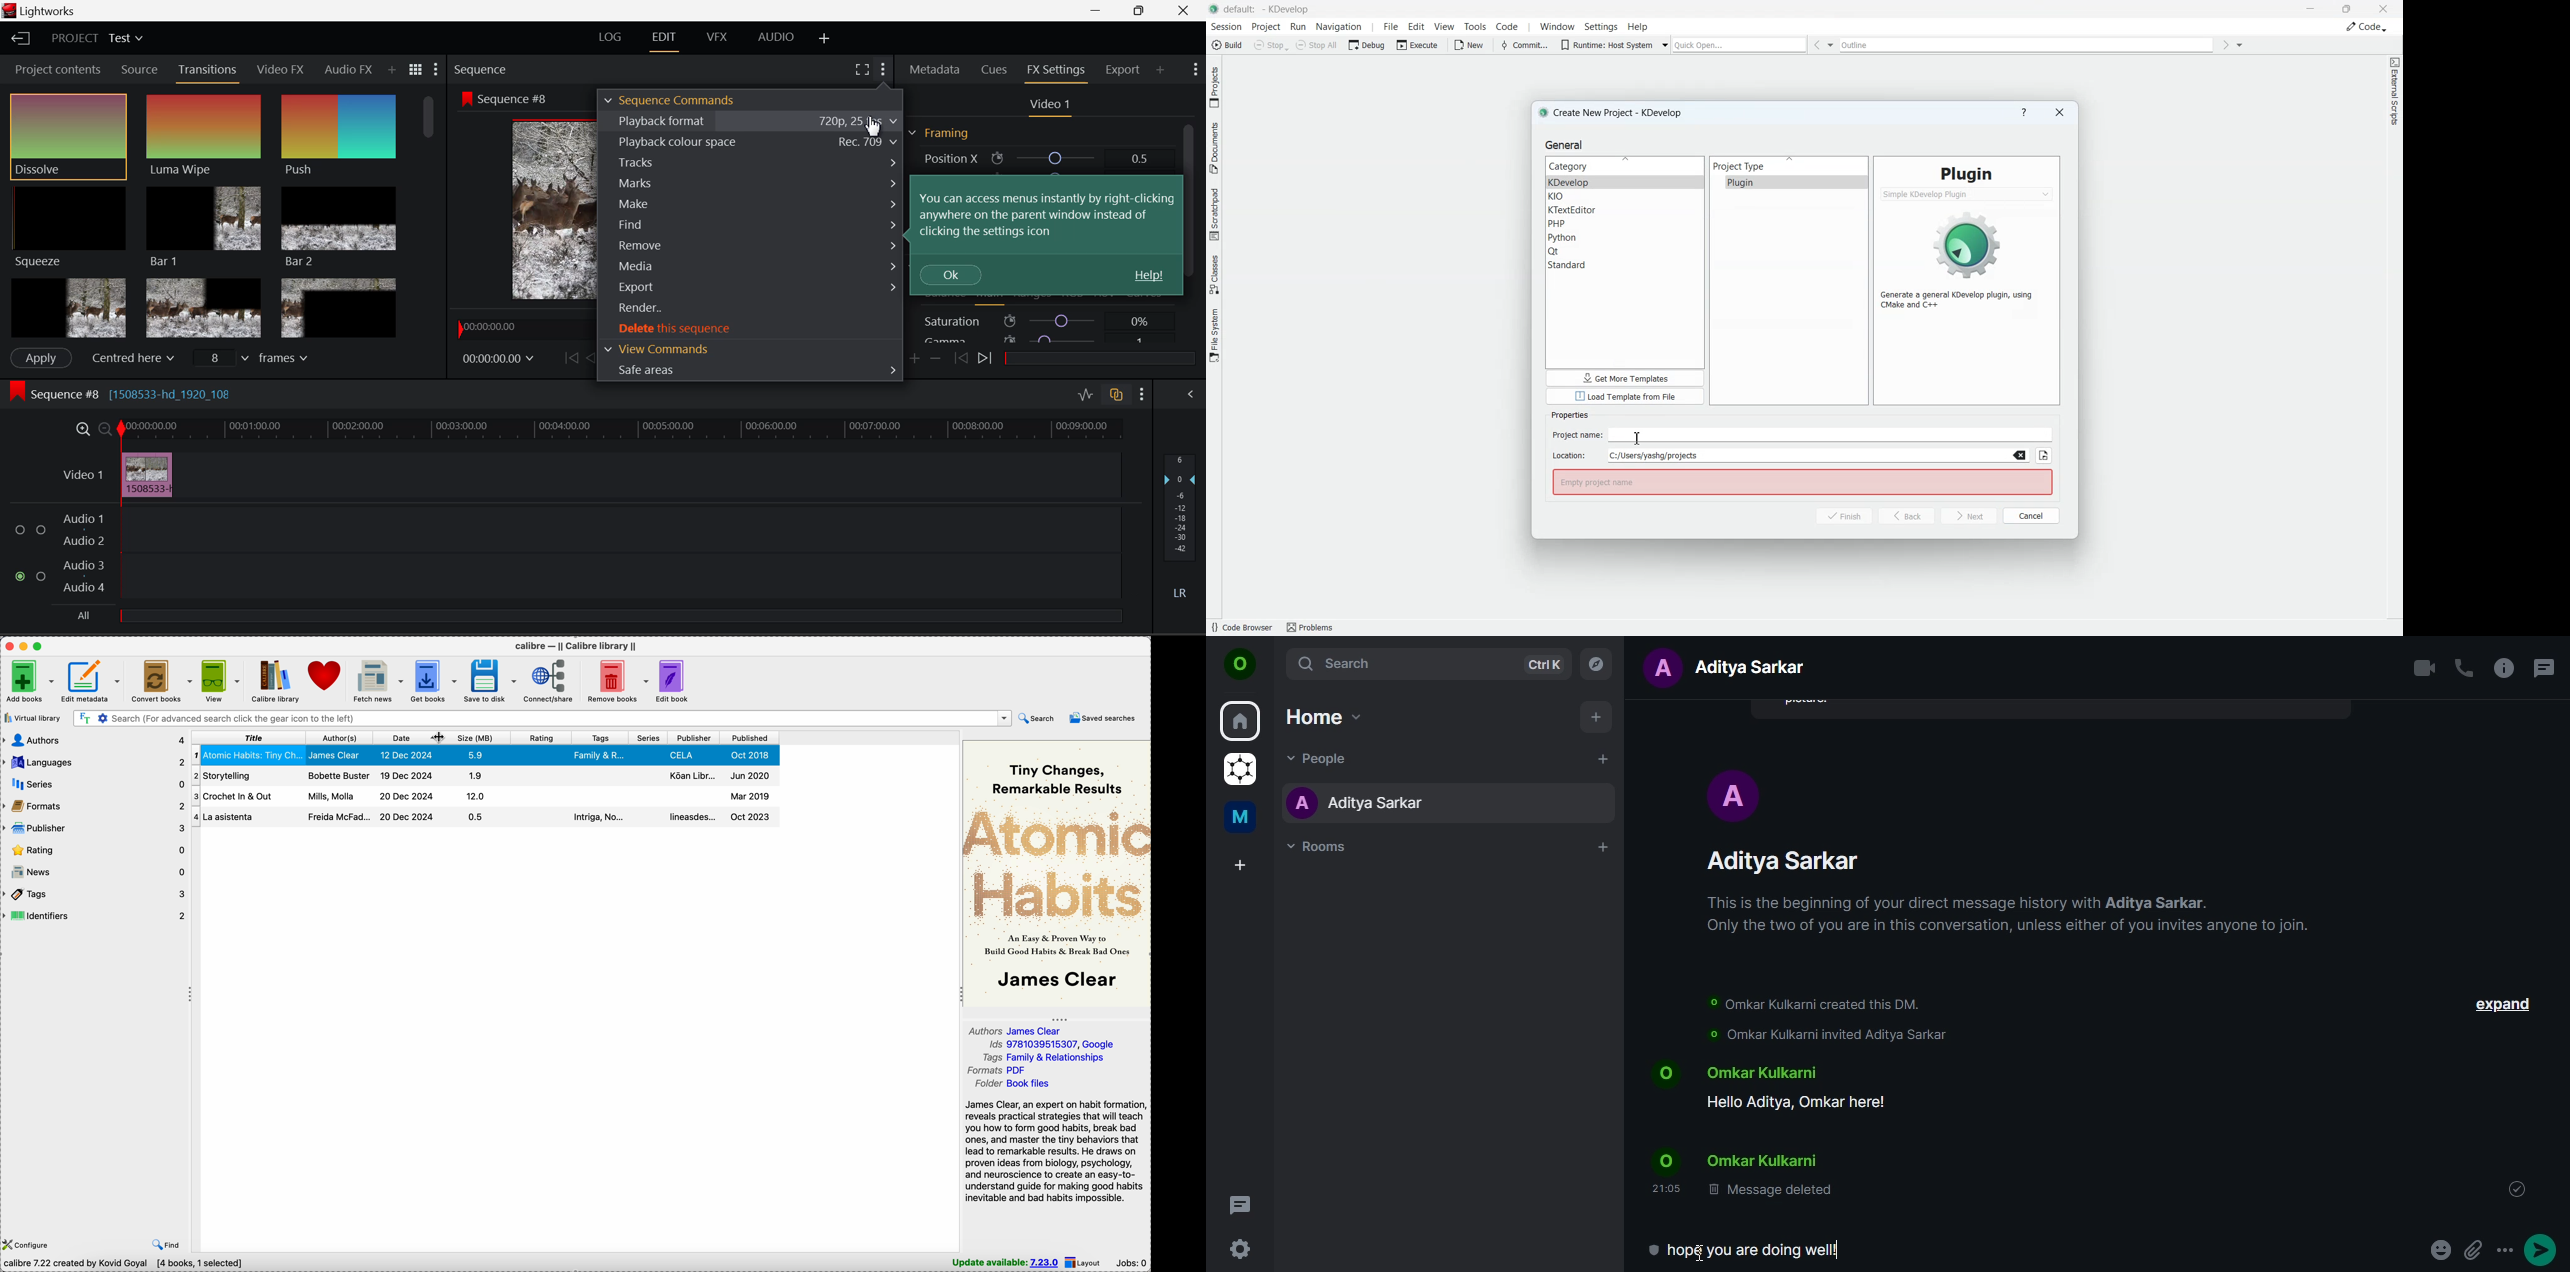  Describe the element at coordinates (1604, 759) in the screenshot. I see `start chat` at that location.